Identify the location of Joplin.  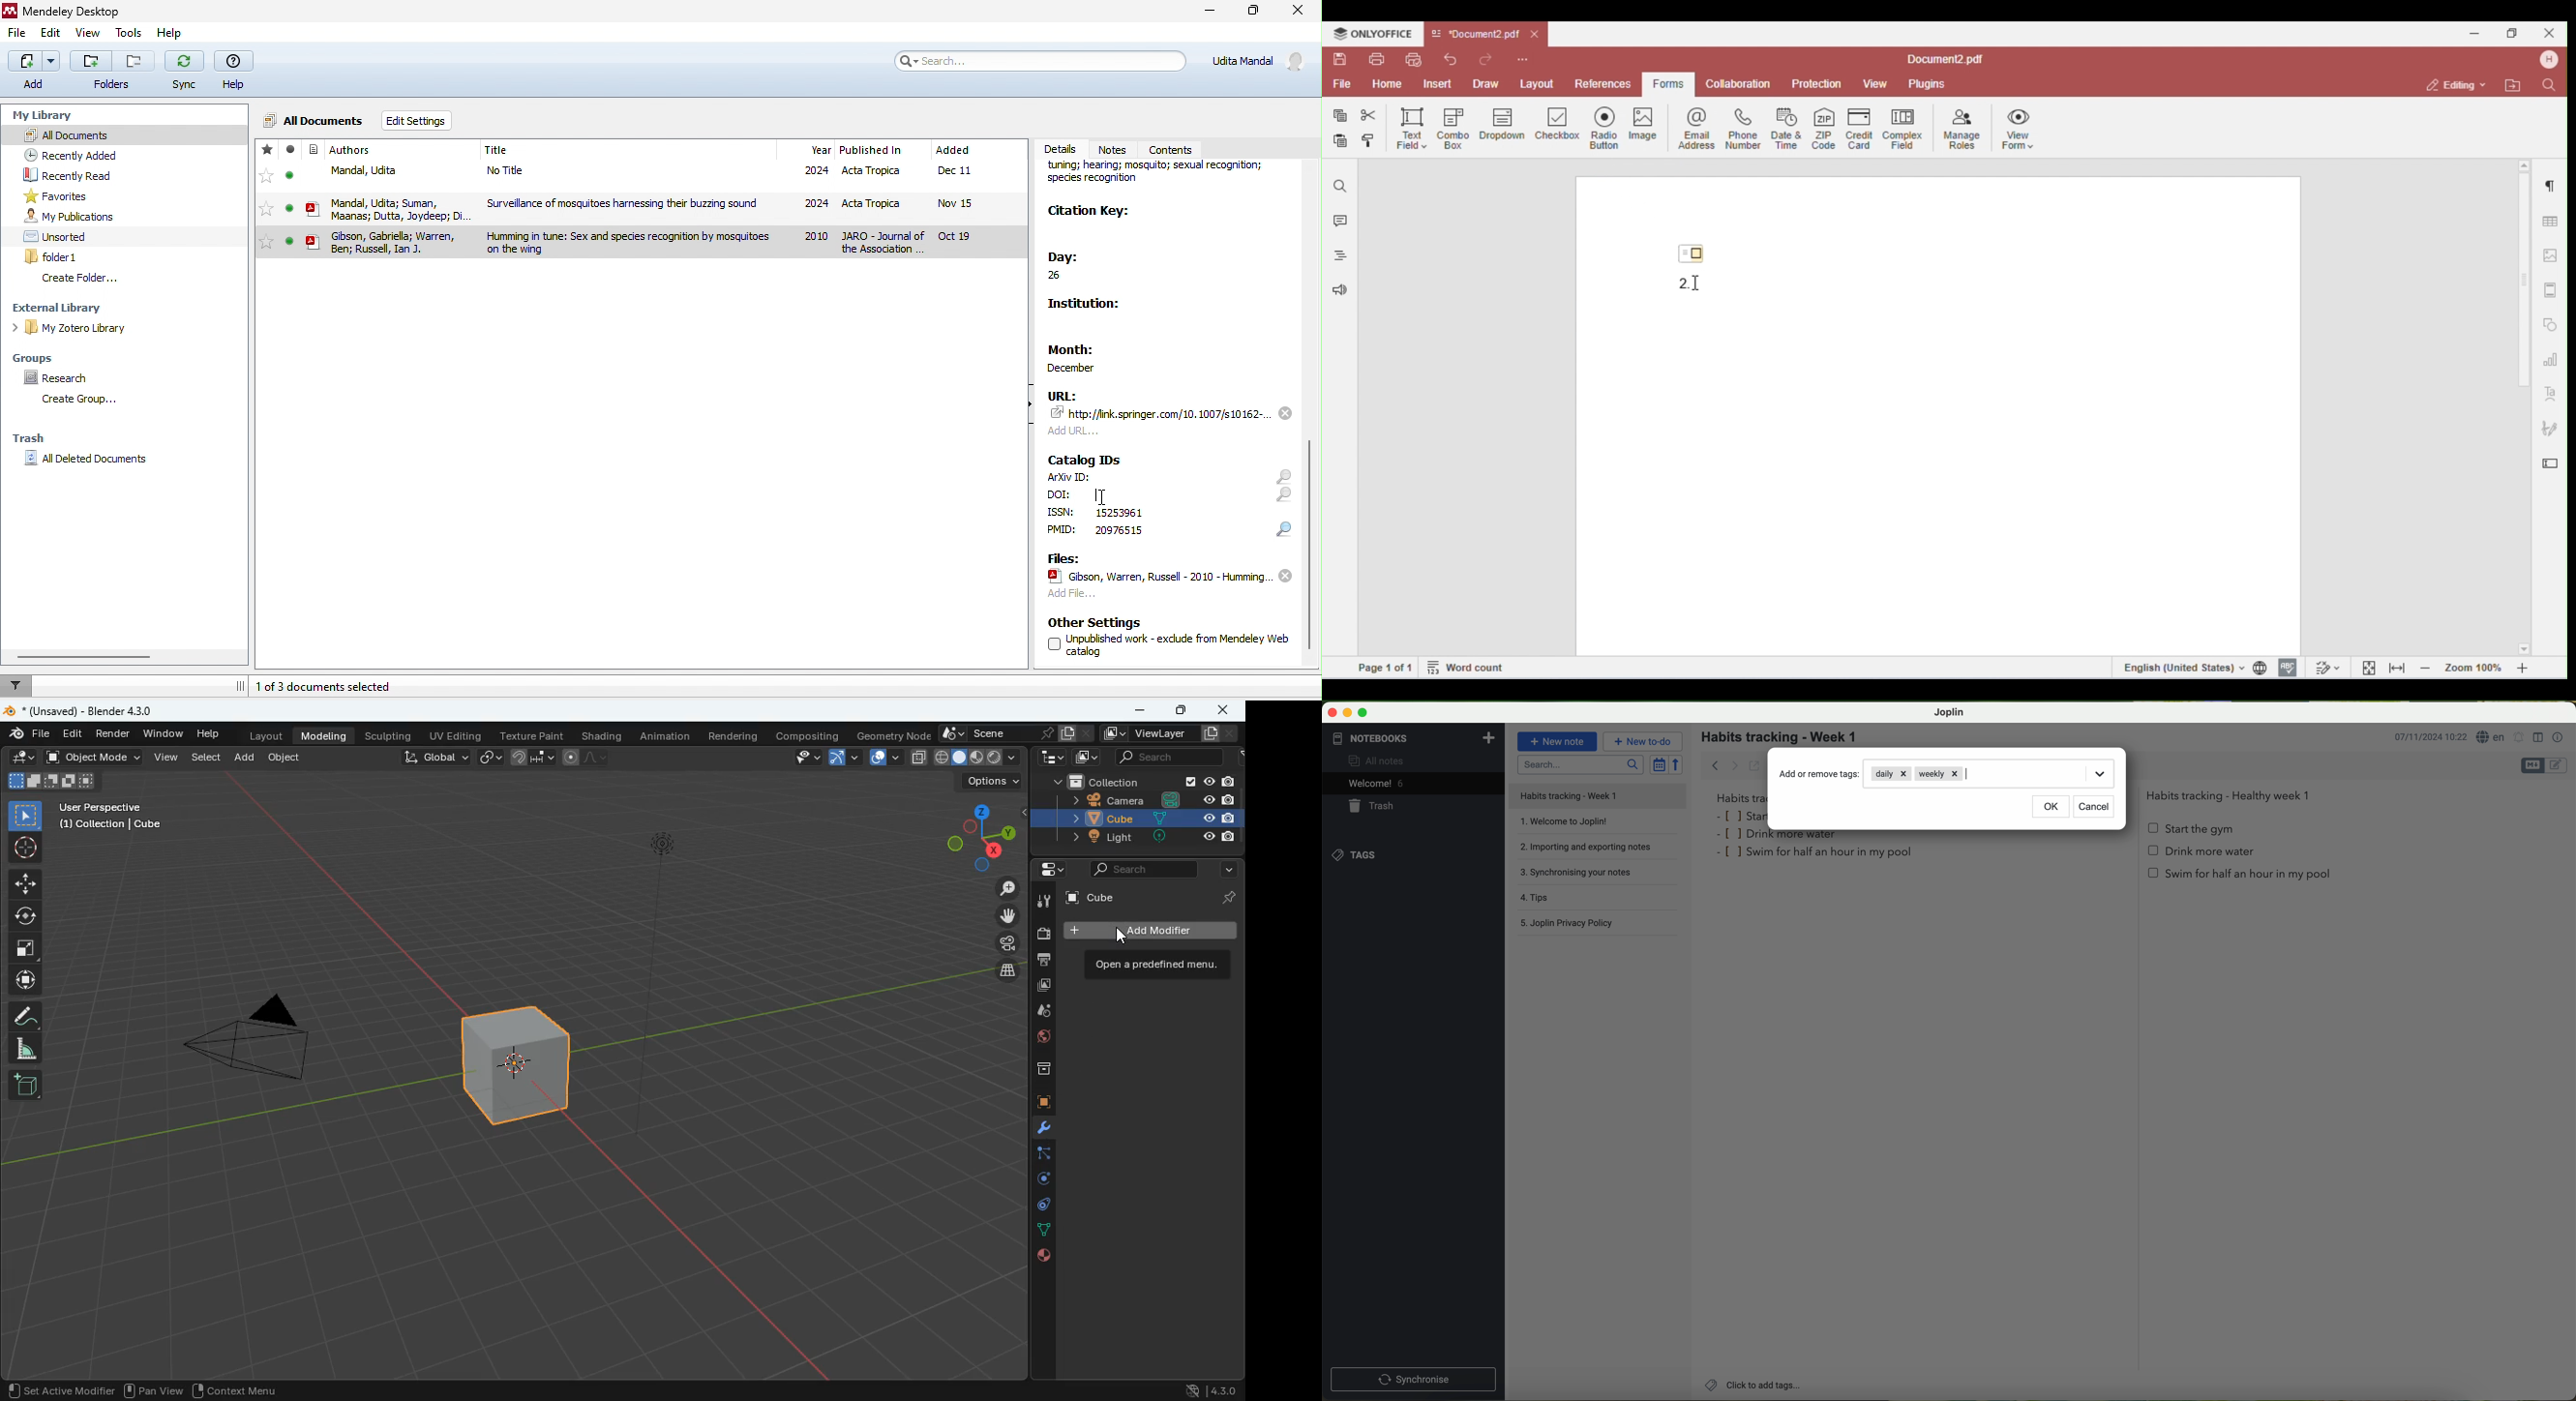
(1949, 712).